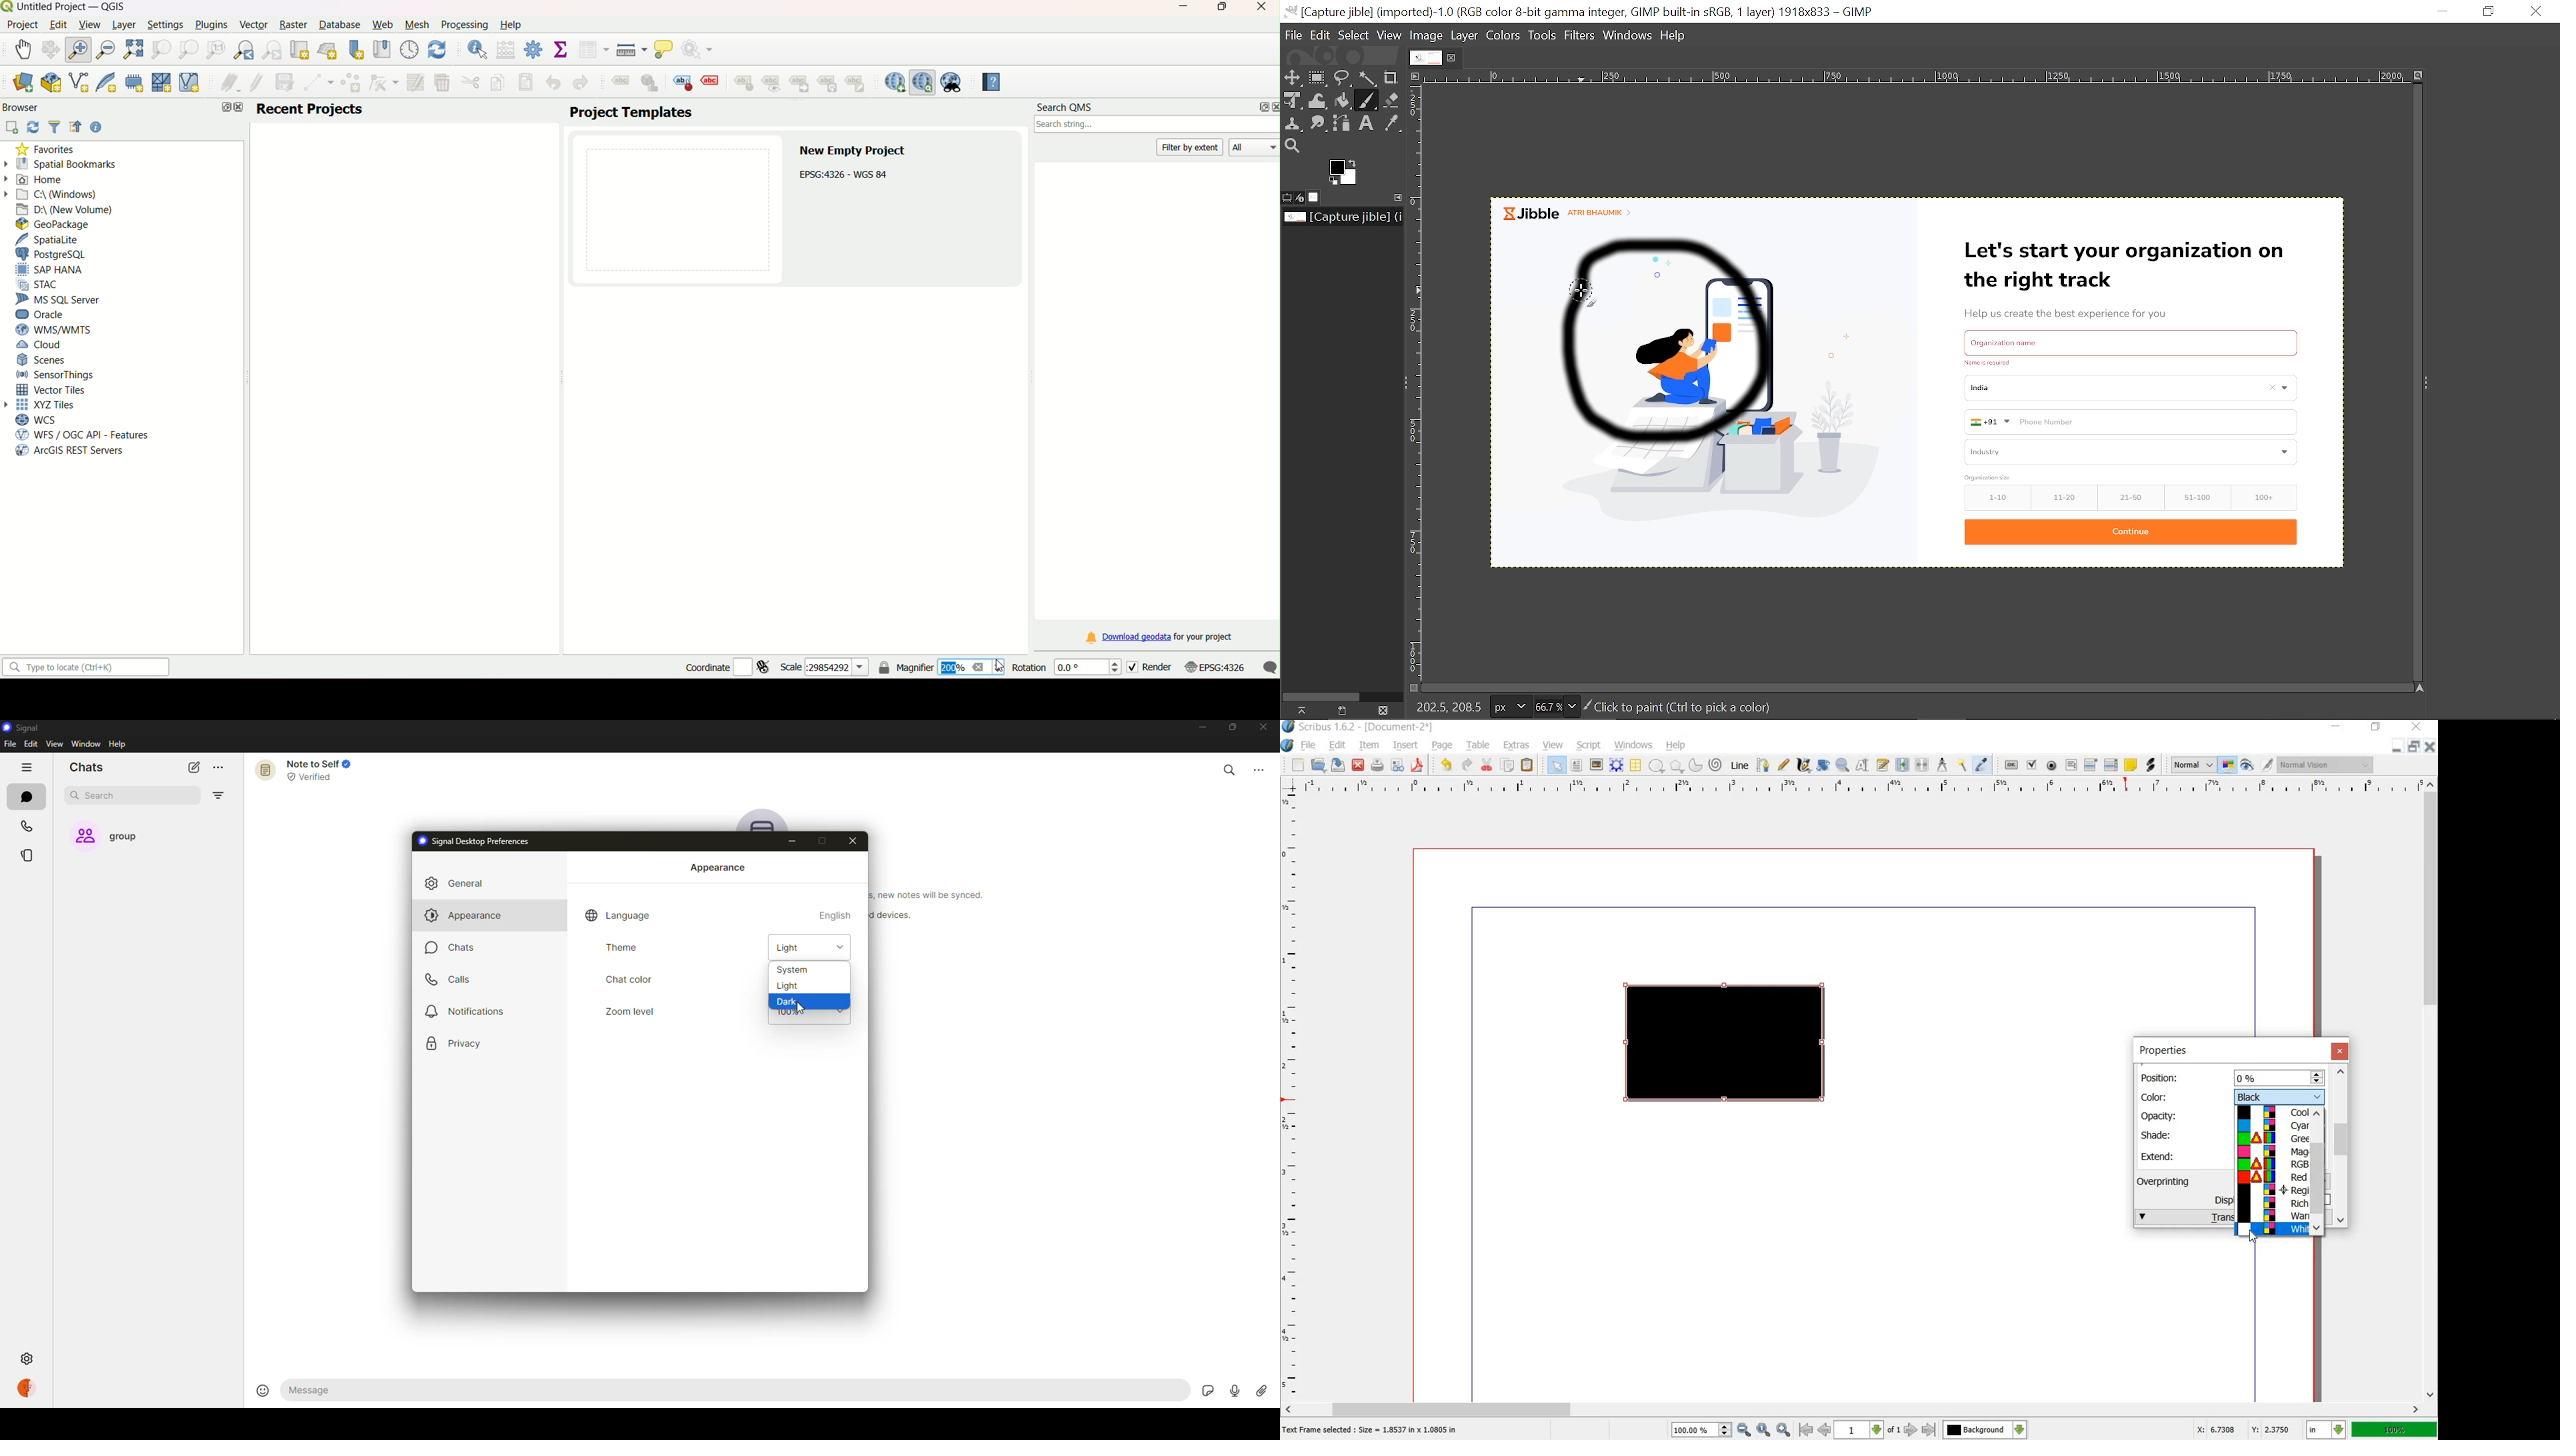 The width and height of the screenshot is (2576, 1456). I want to click on close, so click(1272, 107).